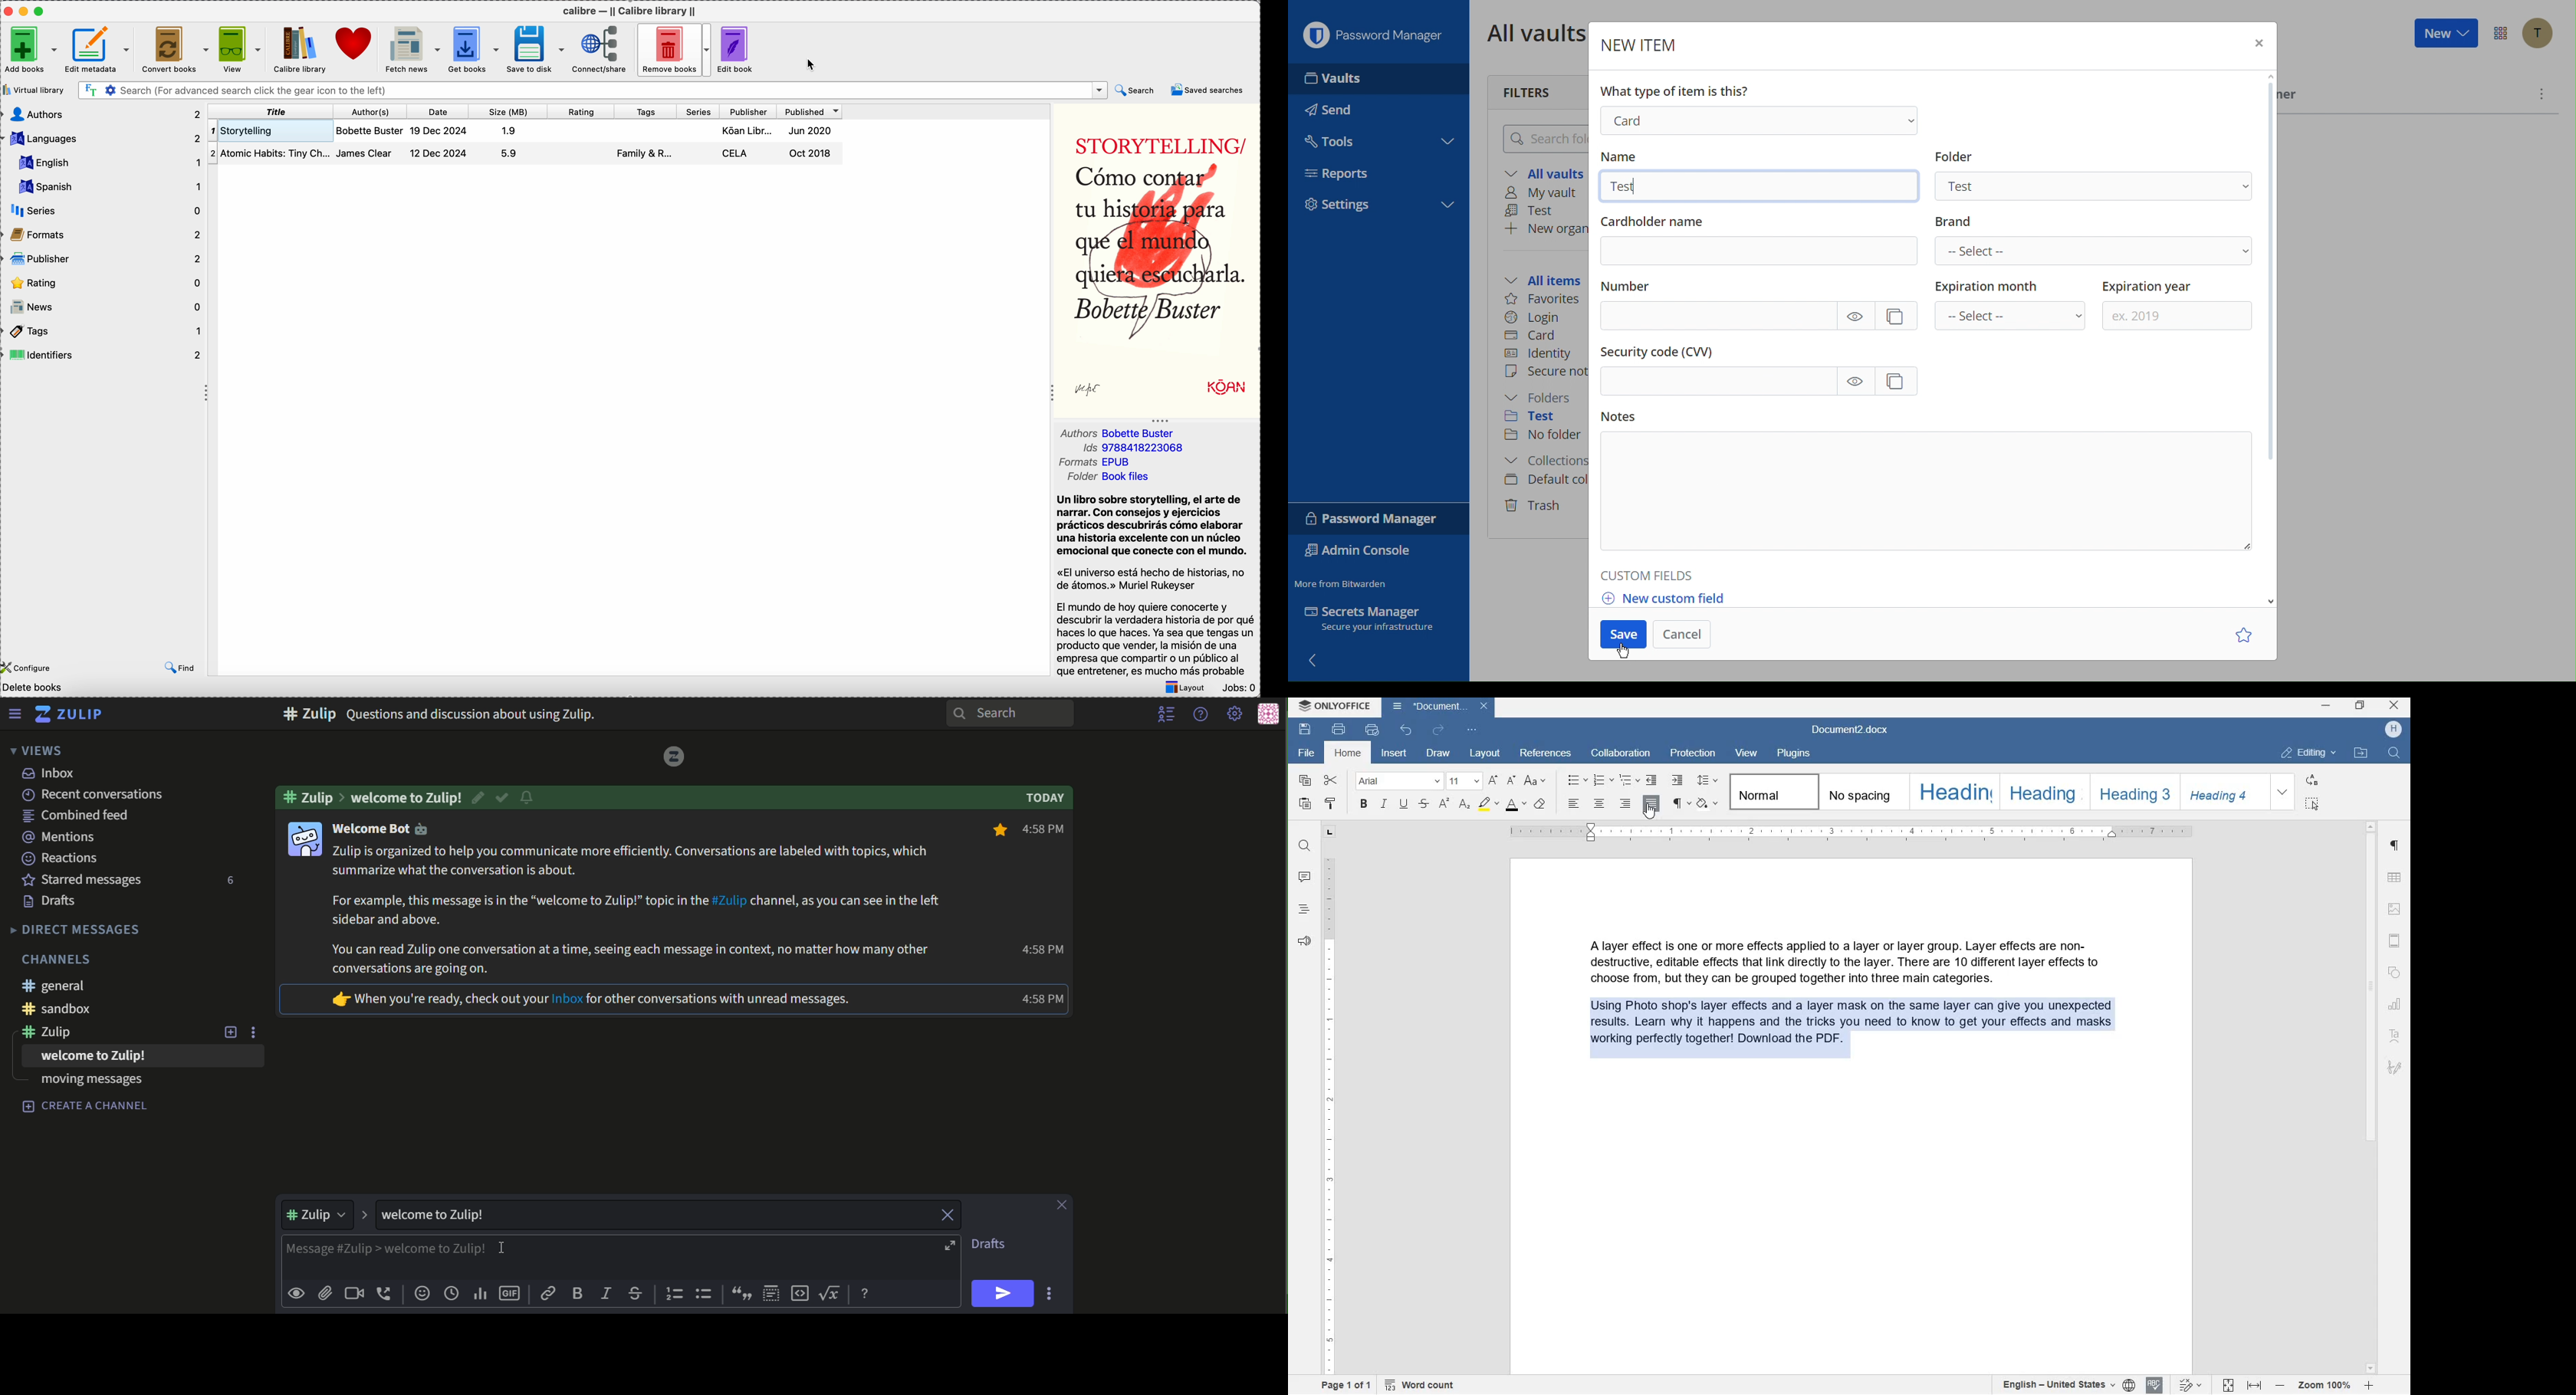 This screenshot has width=2576, height=1400. What do you see at coordinates (2394, 1037) in the screenshot?
I see `TEXT ART` at bounding box center [2394, 1037].